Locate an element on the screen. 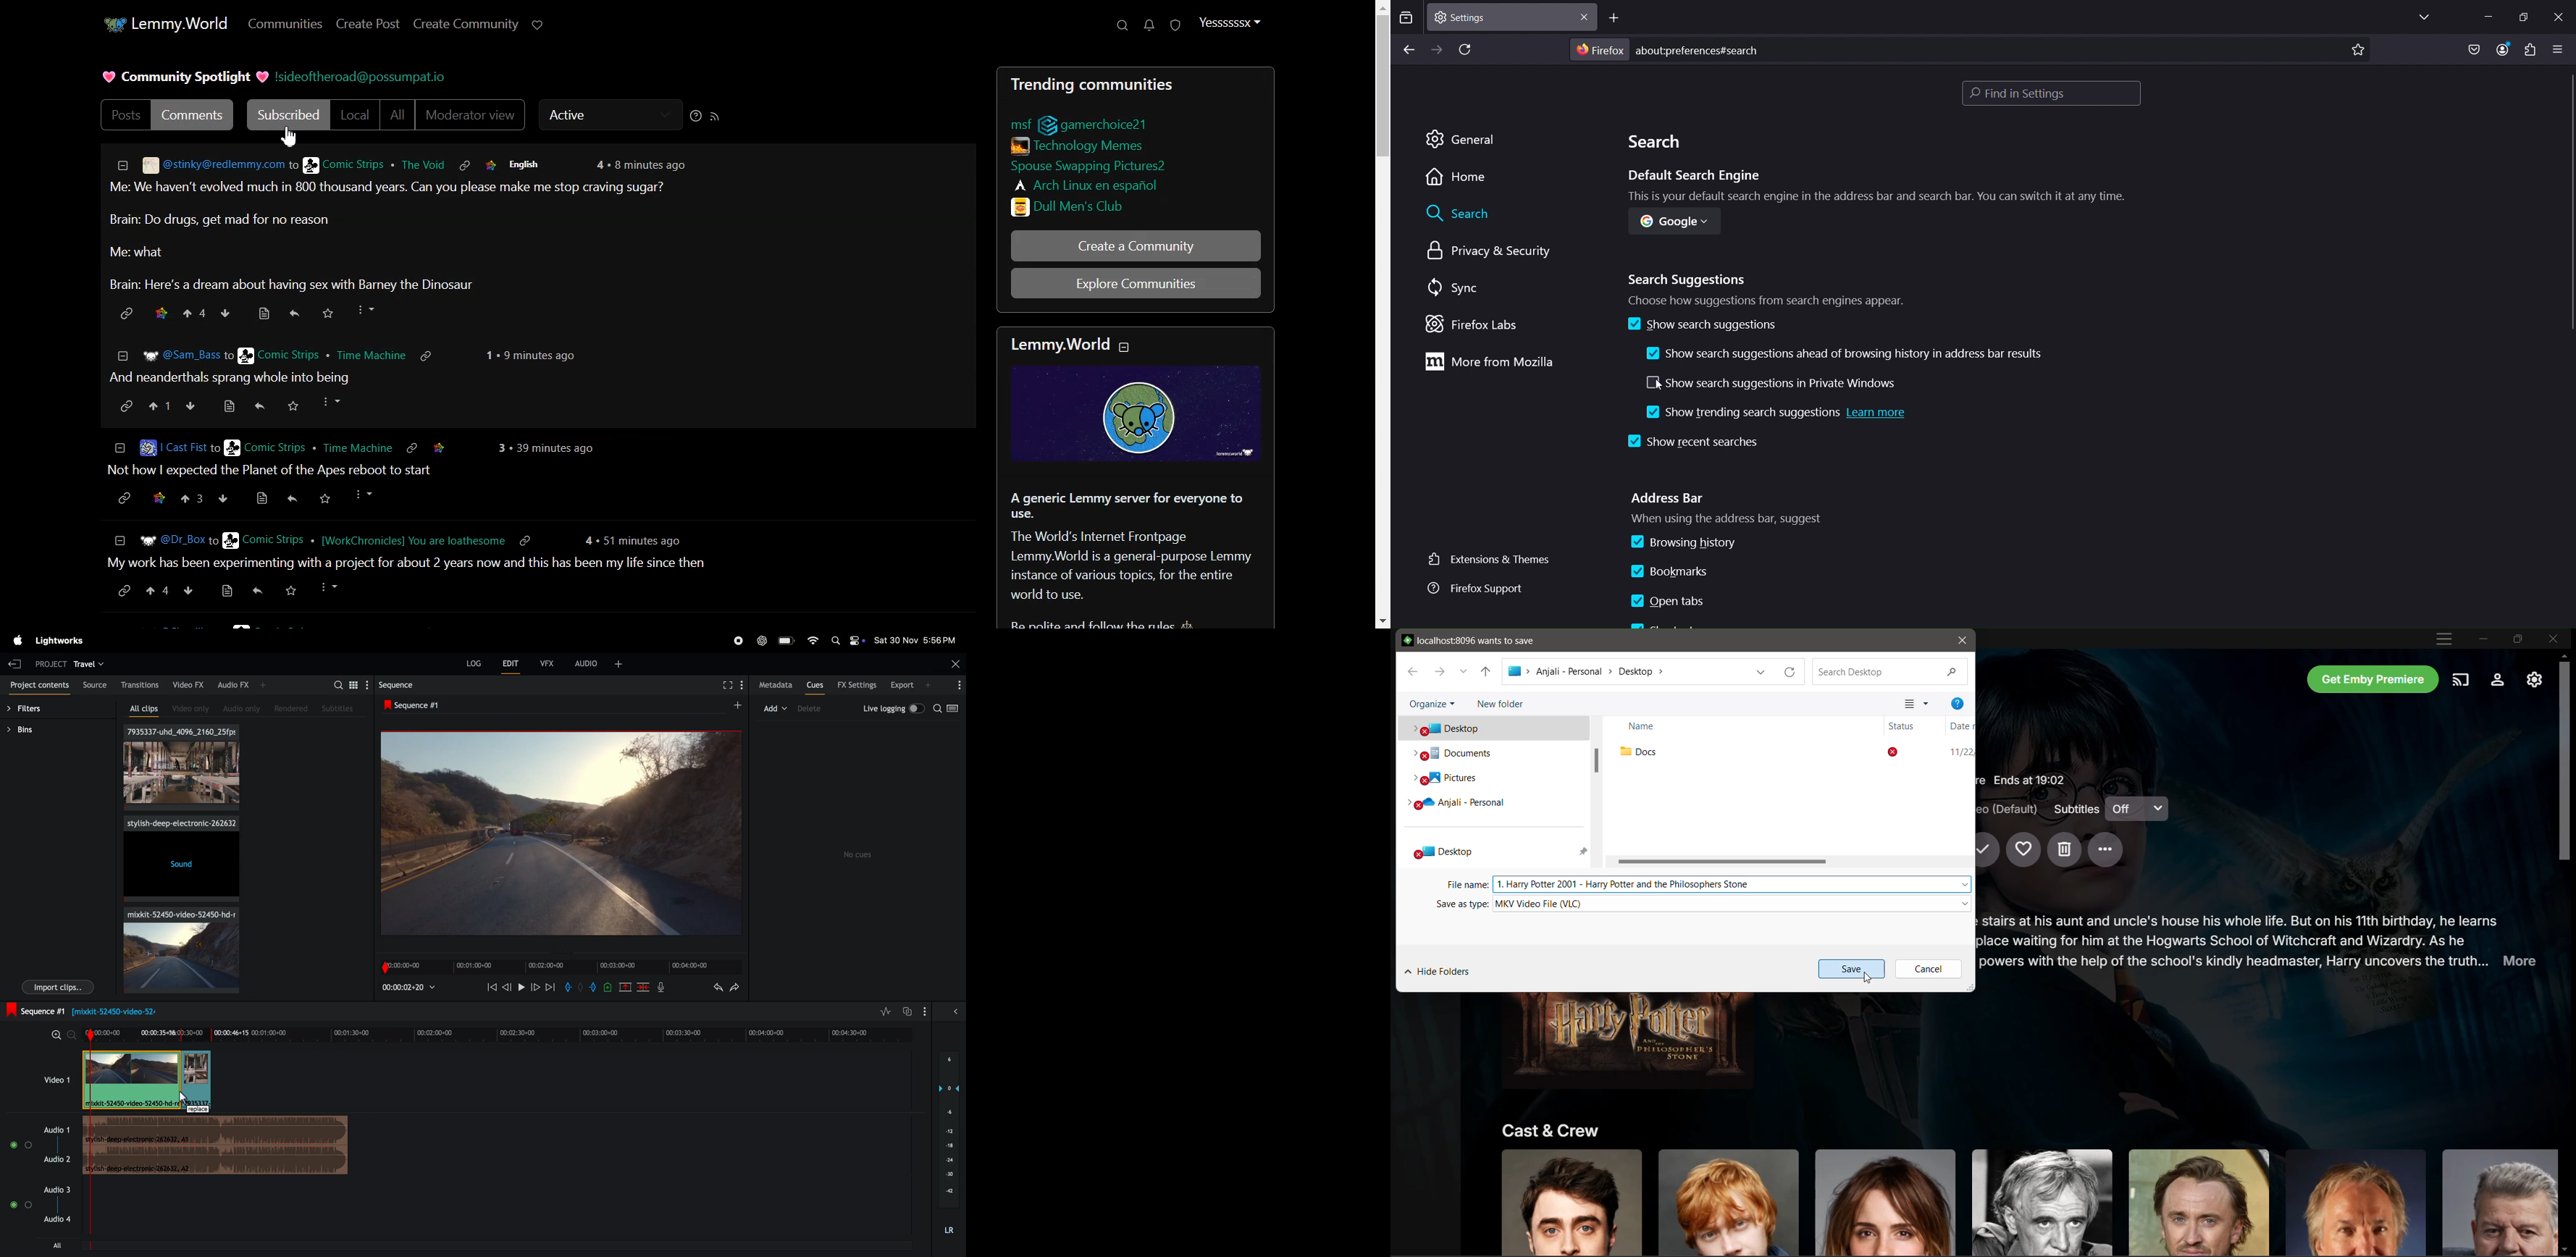 The image size is (2576, 1260). open application menu is located at coordinates (2561, 48).